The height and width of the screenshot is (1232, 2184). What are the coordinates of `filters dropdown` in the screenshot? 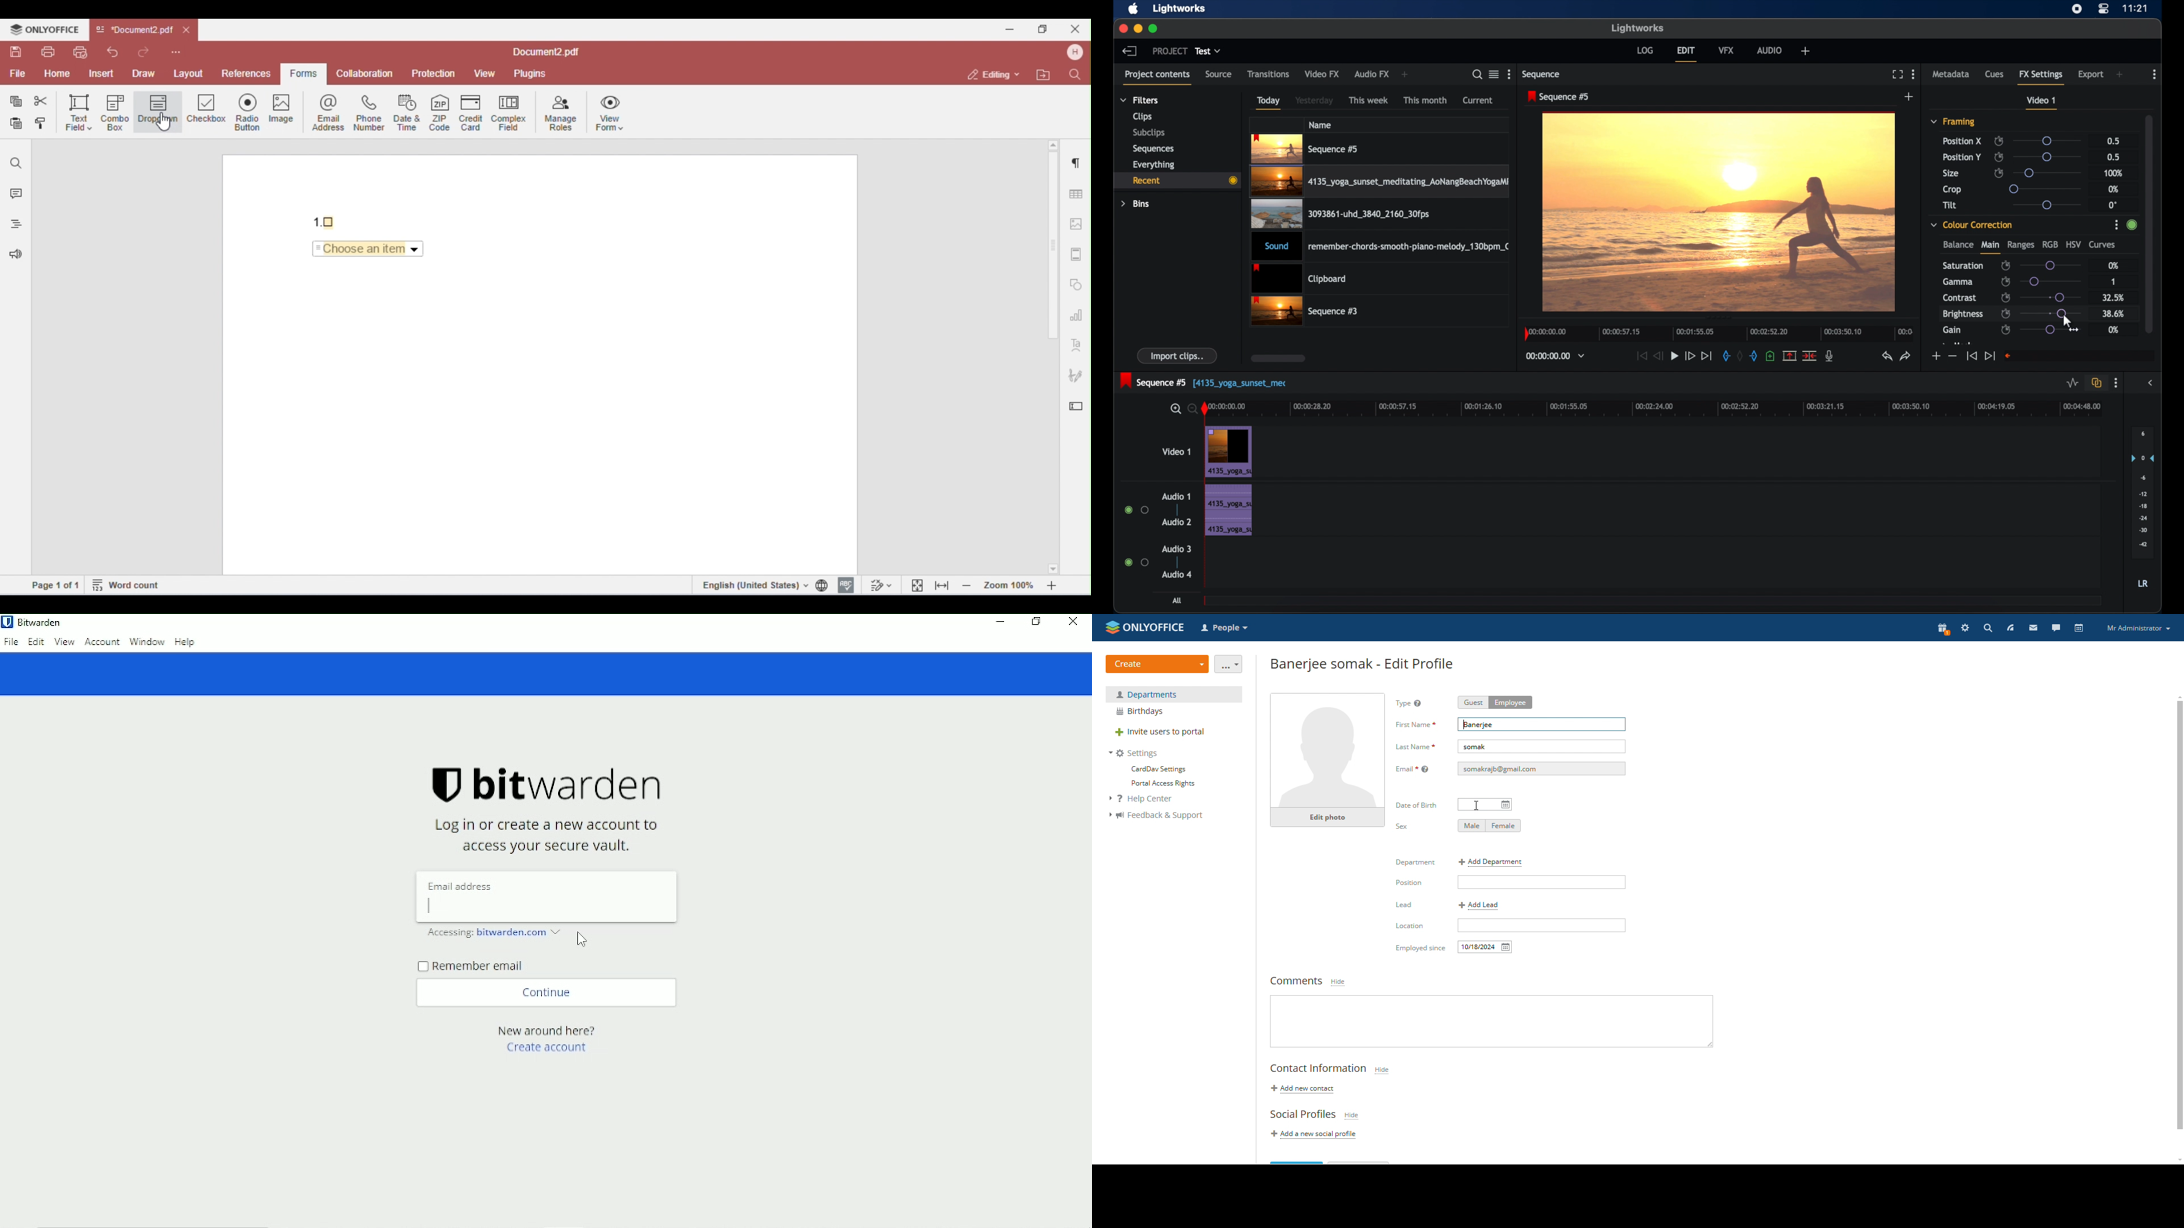 It's located at (1143, 101).